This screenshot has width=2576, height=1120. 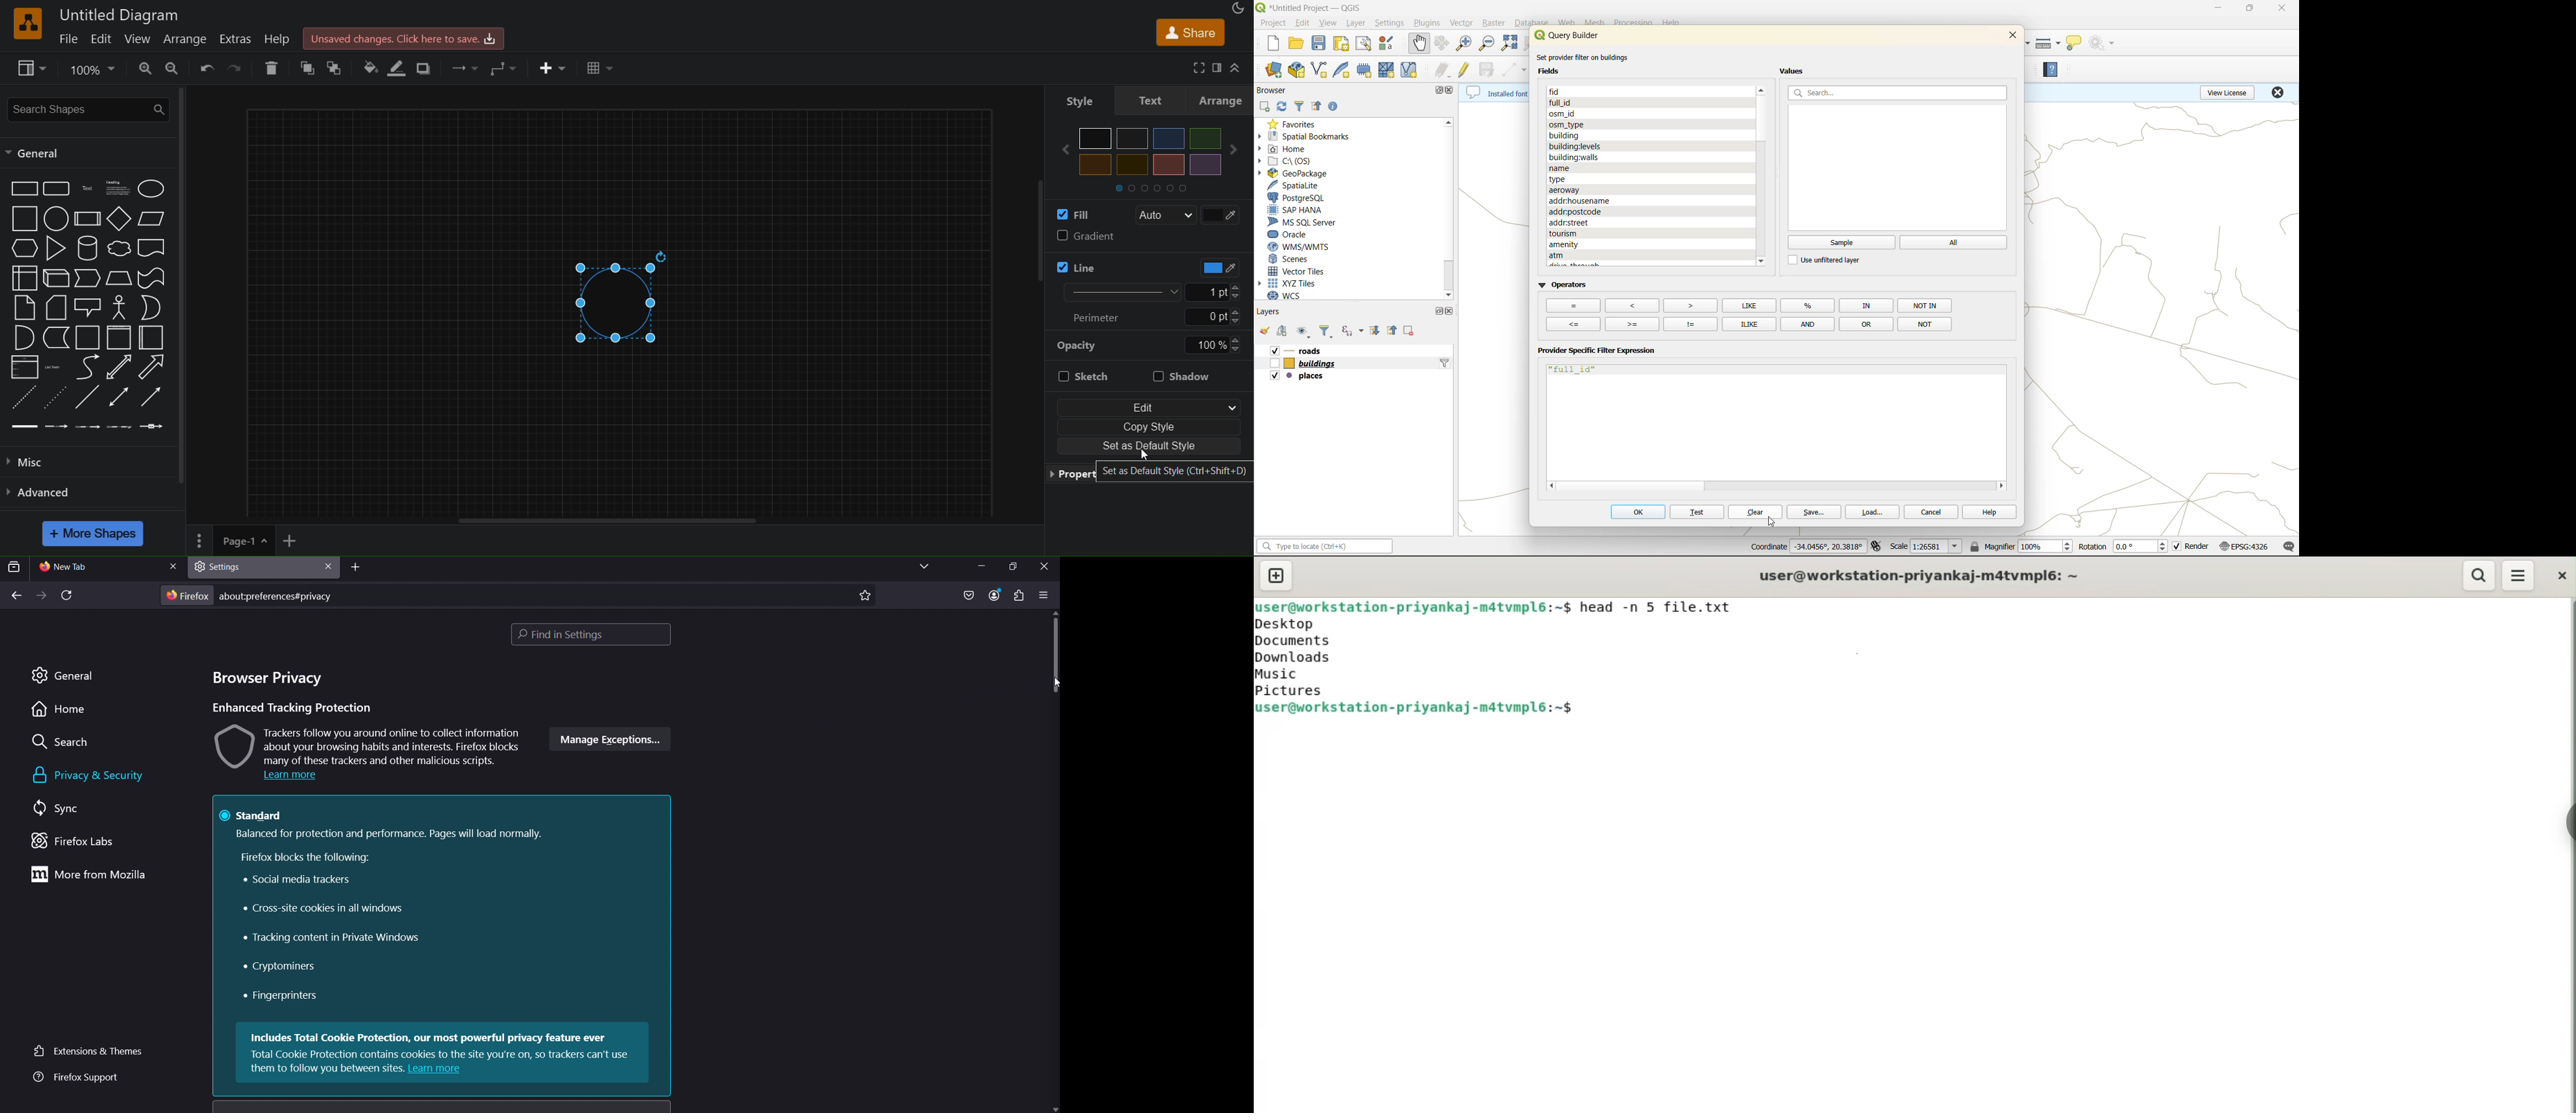 What do you see at coordinates (1575, 156) in the screenshot?
I see `fields` at bounding box center [1575, 156].